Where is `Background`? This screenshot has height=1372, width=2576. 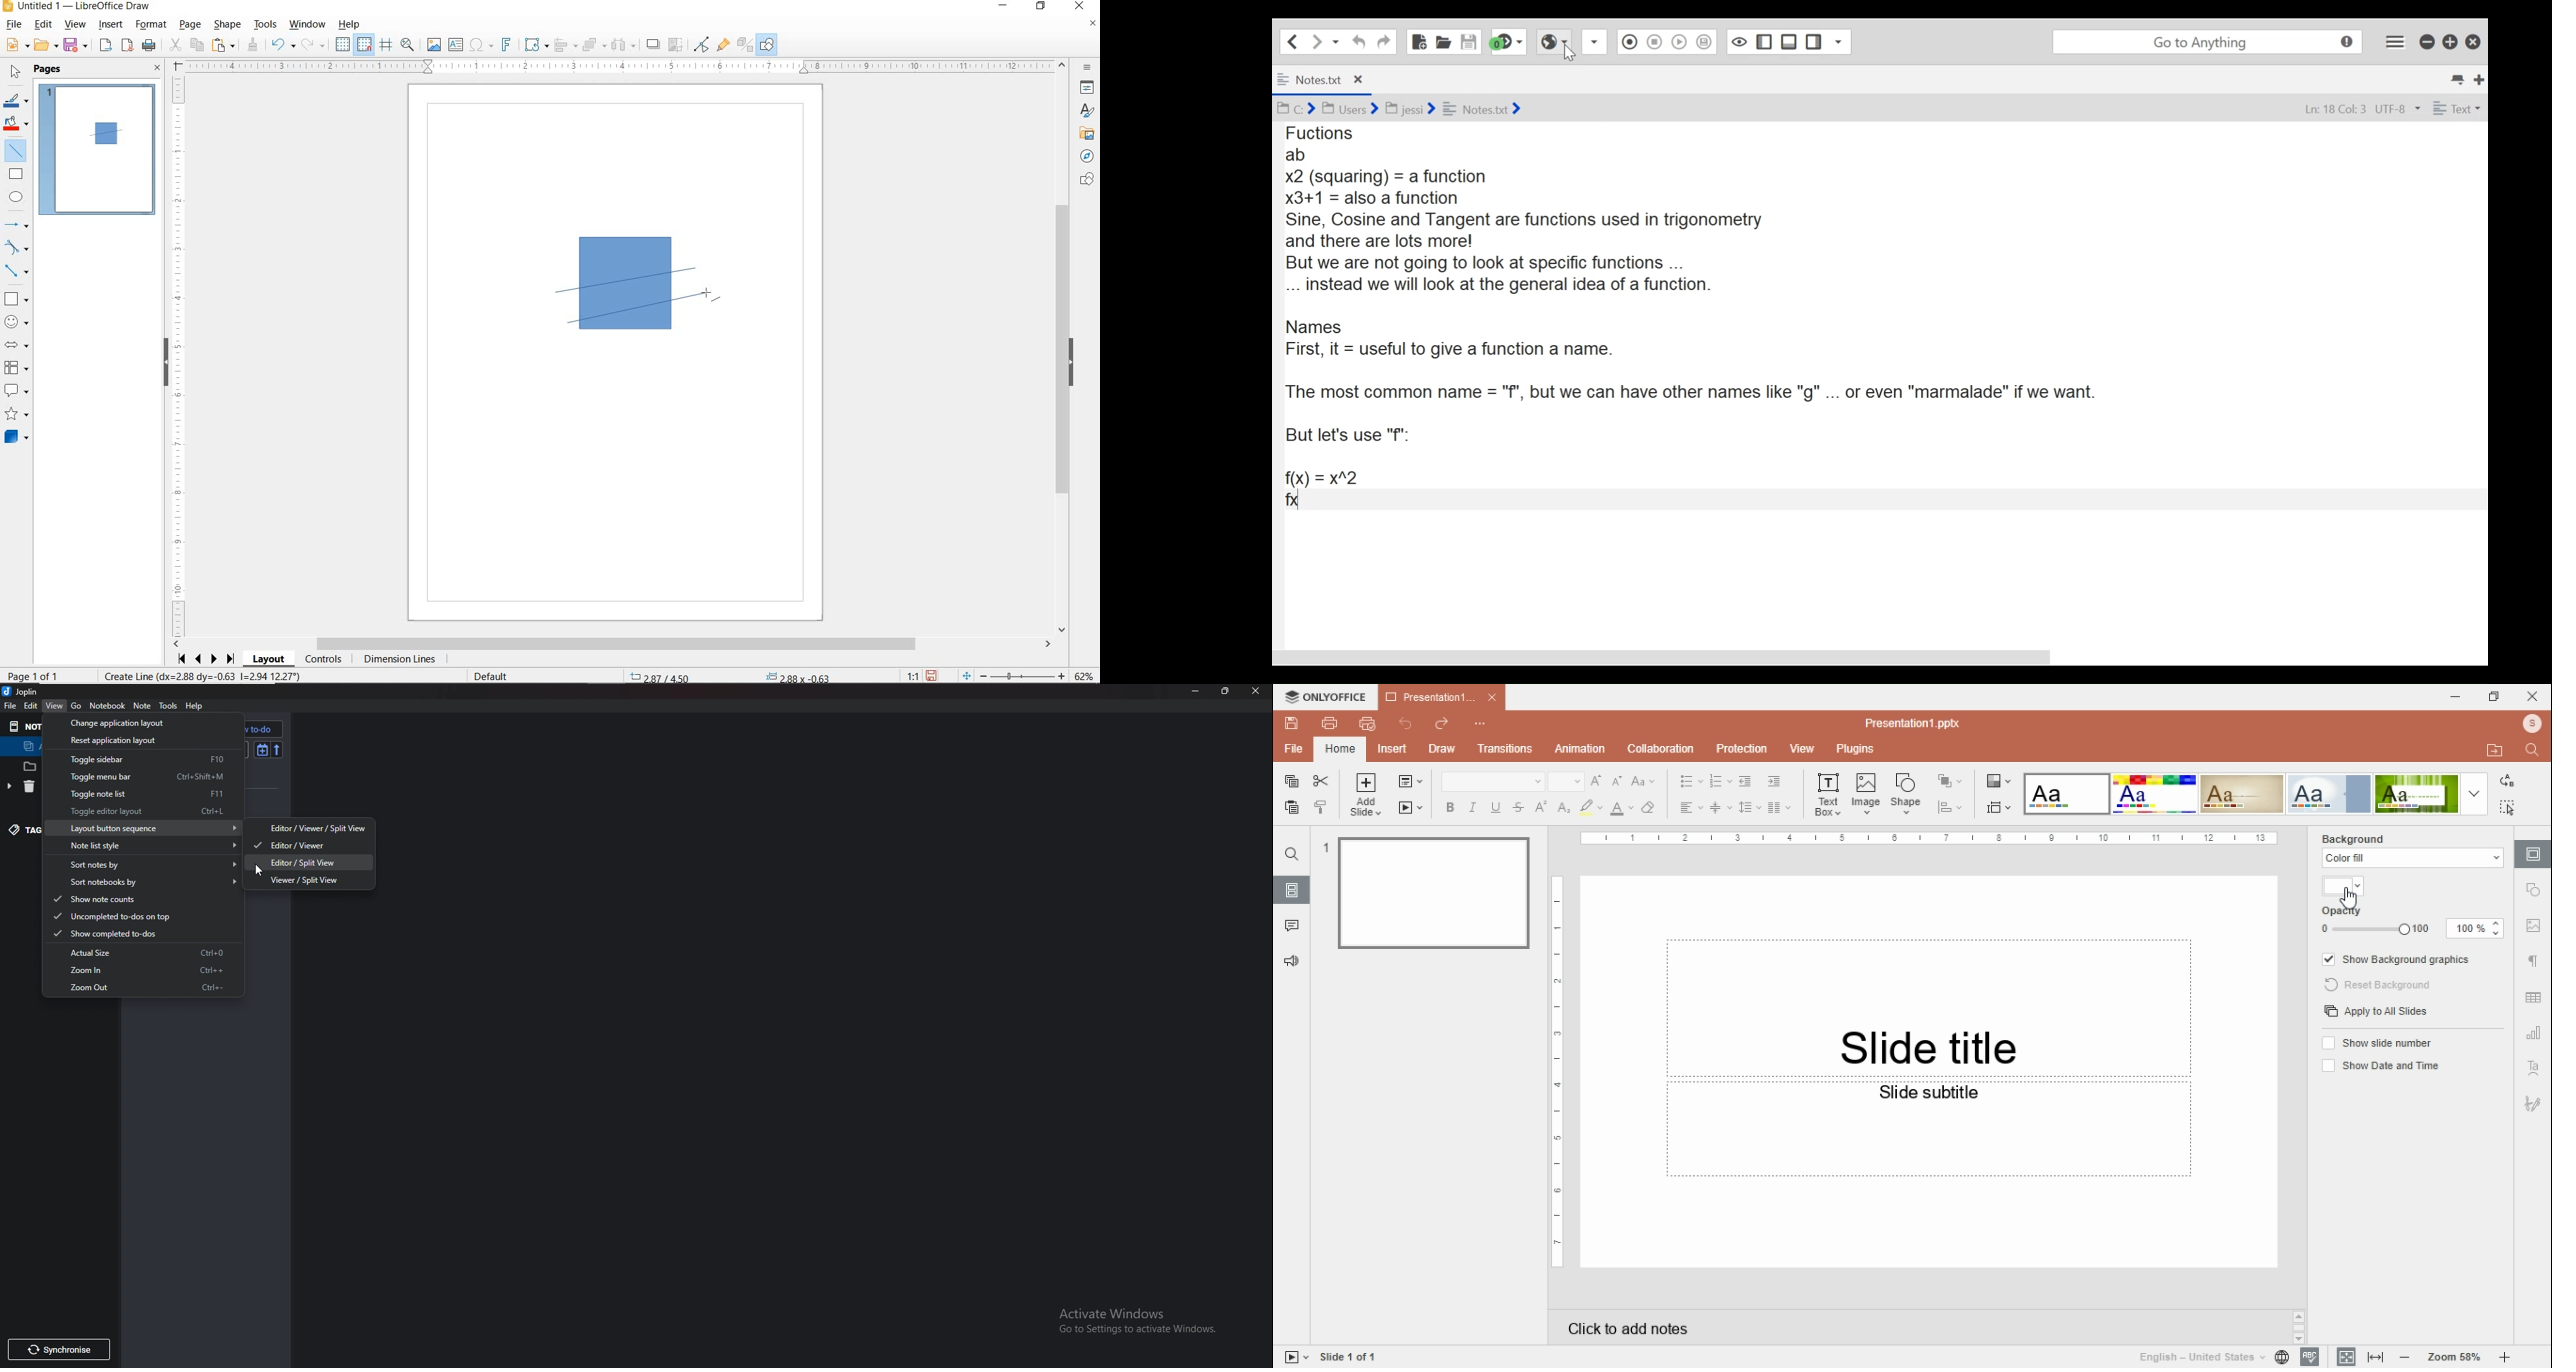
Background is located at coordinates (2372, 837).